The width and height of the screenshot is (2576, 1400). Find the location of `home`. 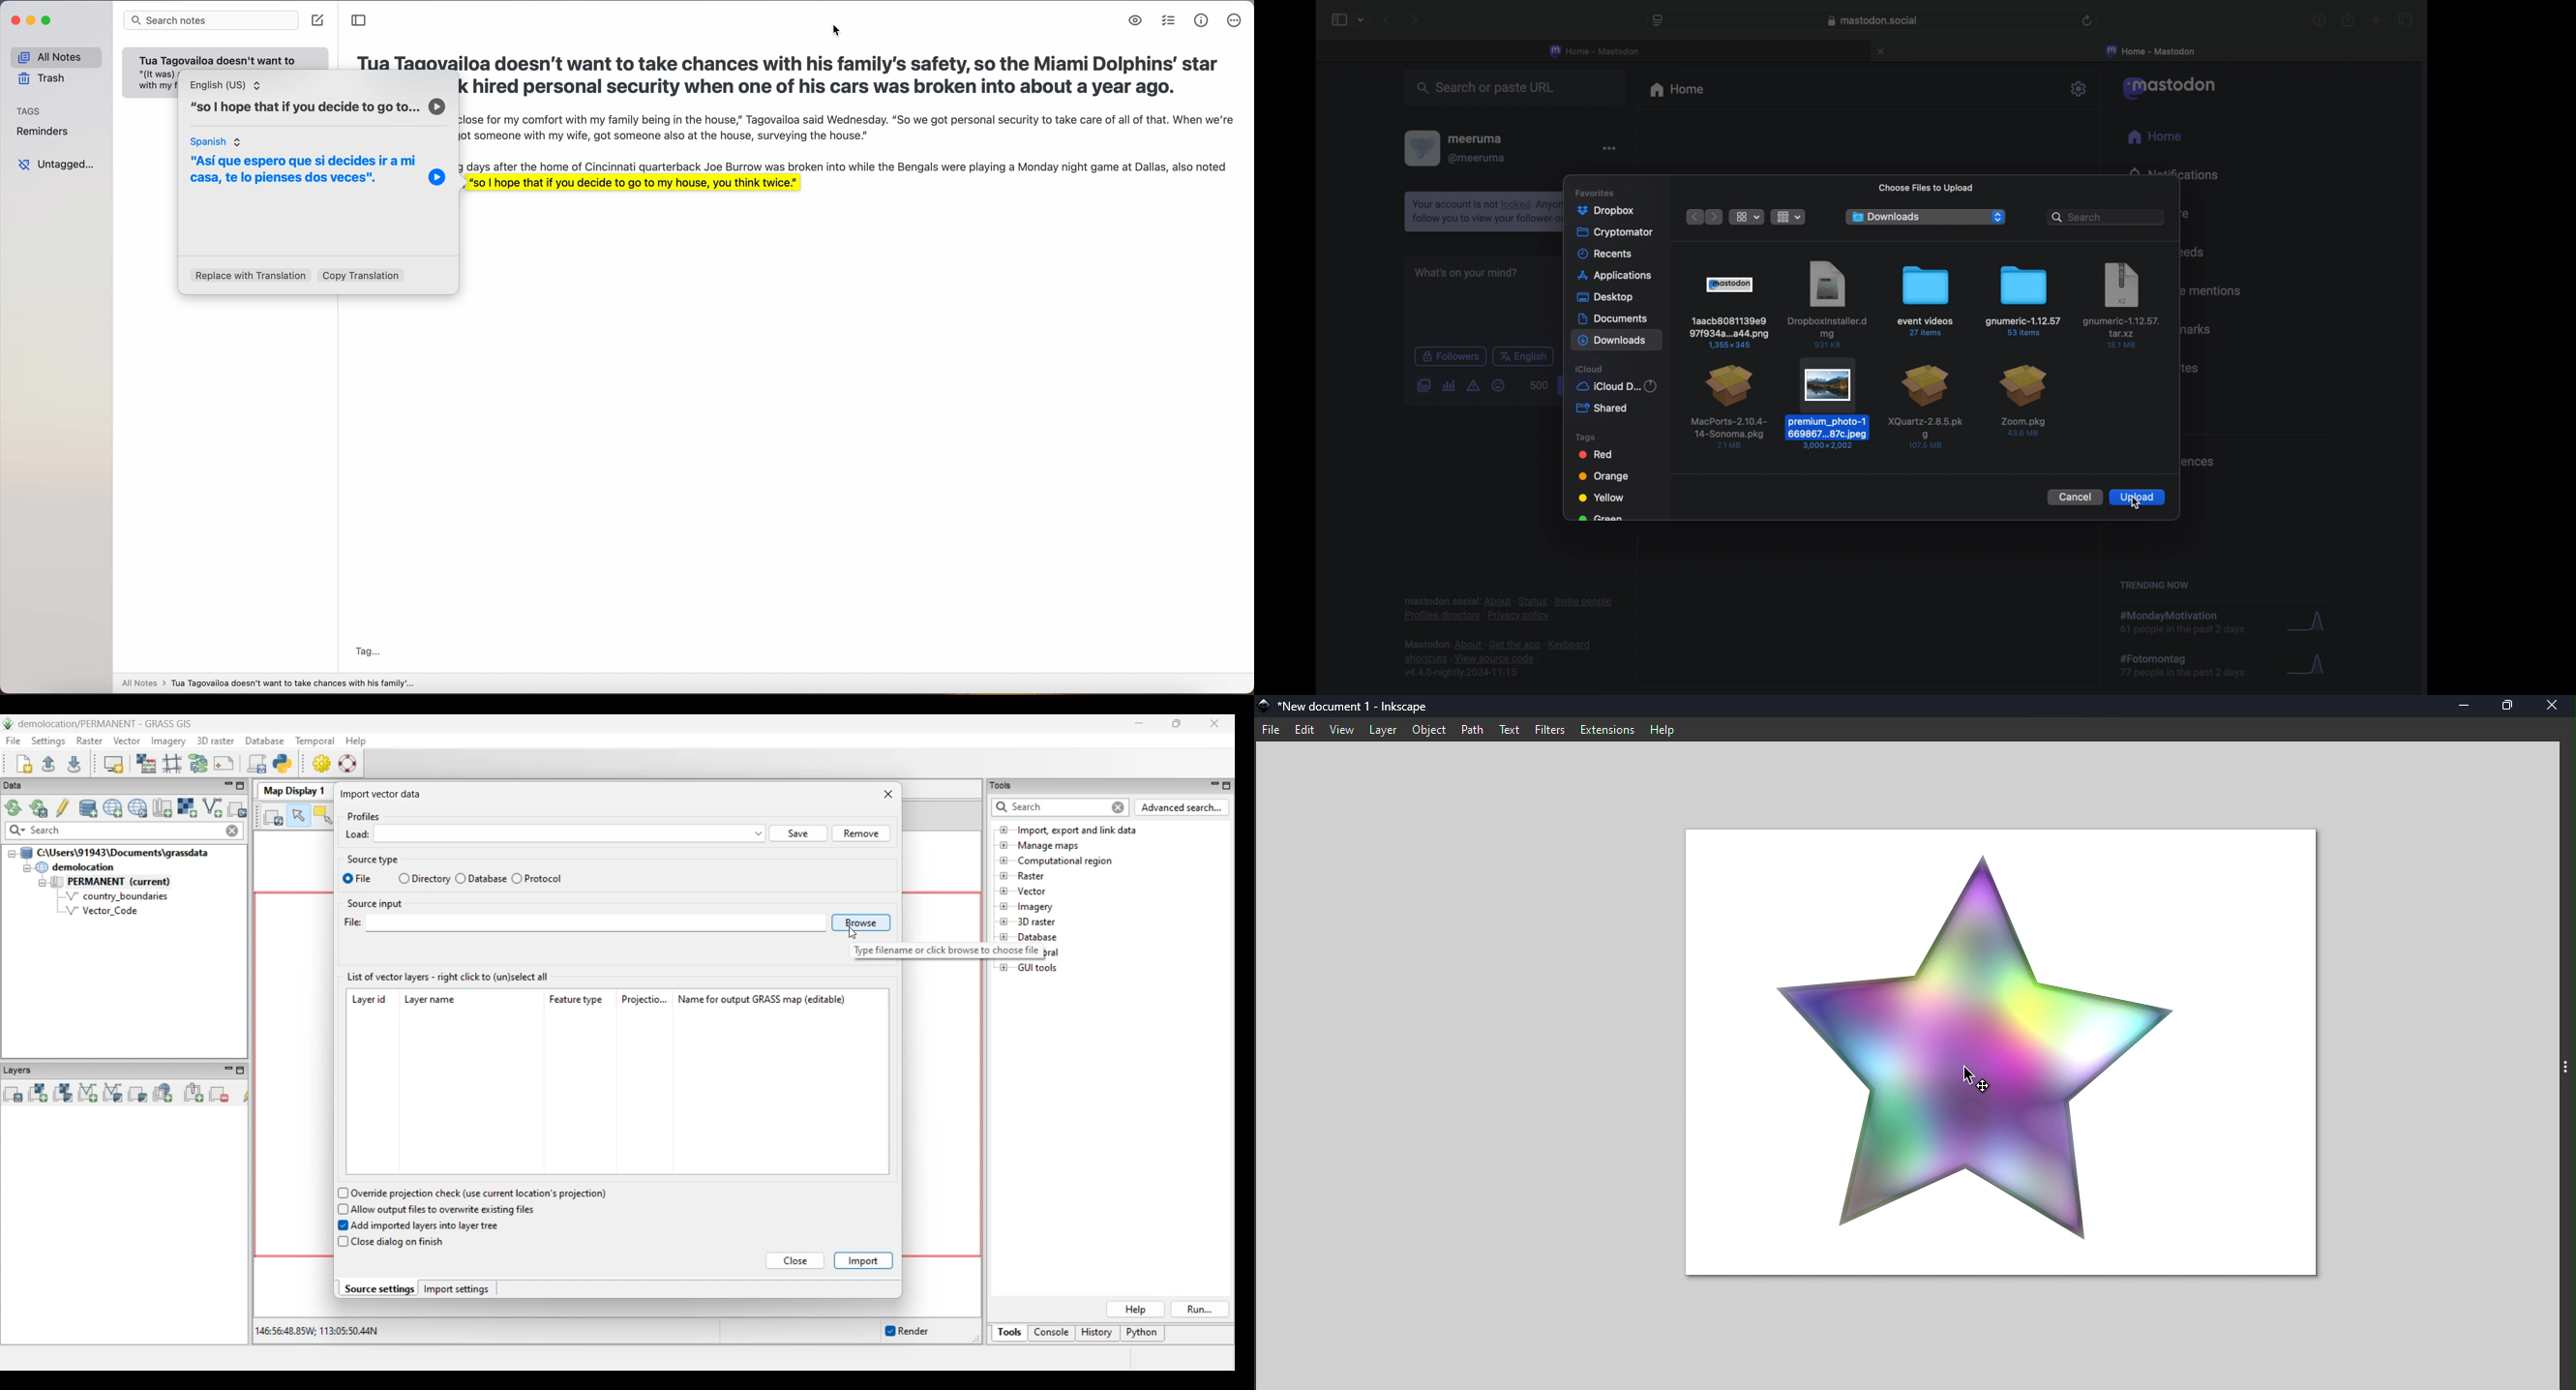

home is located at coordinates (2154, 136).